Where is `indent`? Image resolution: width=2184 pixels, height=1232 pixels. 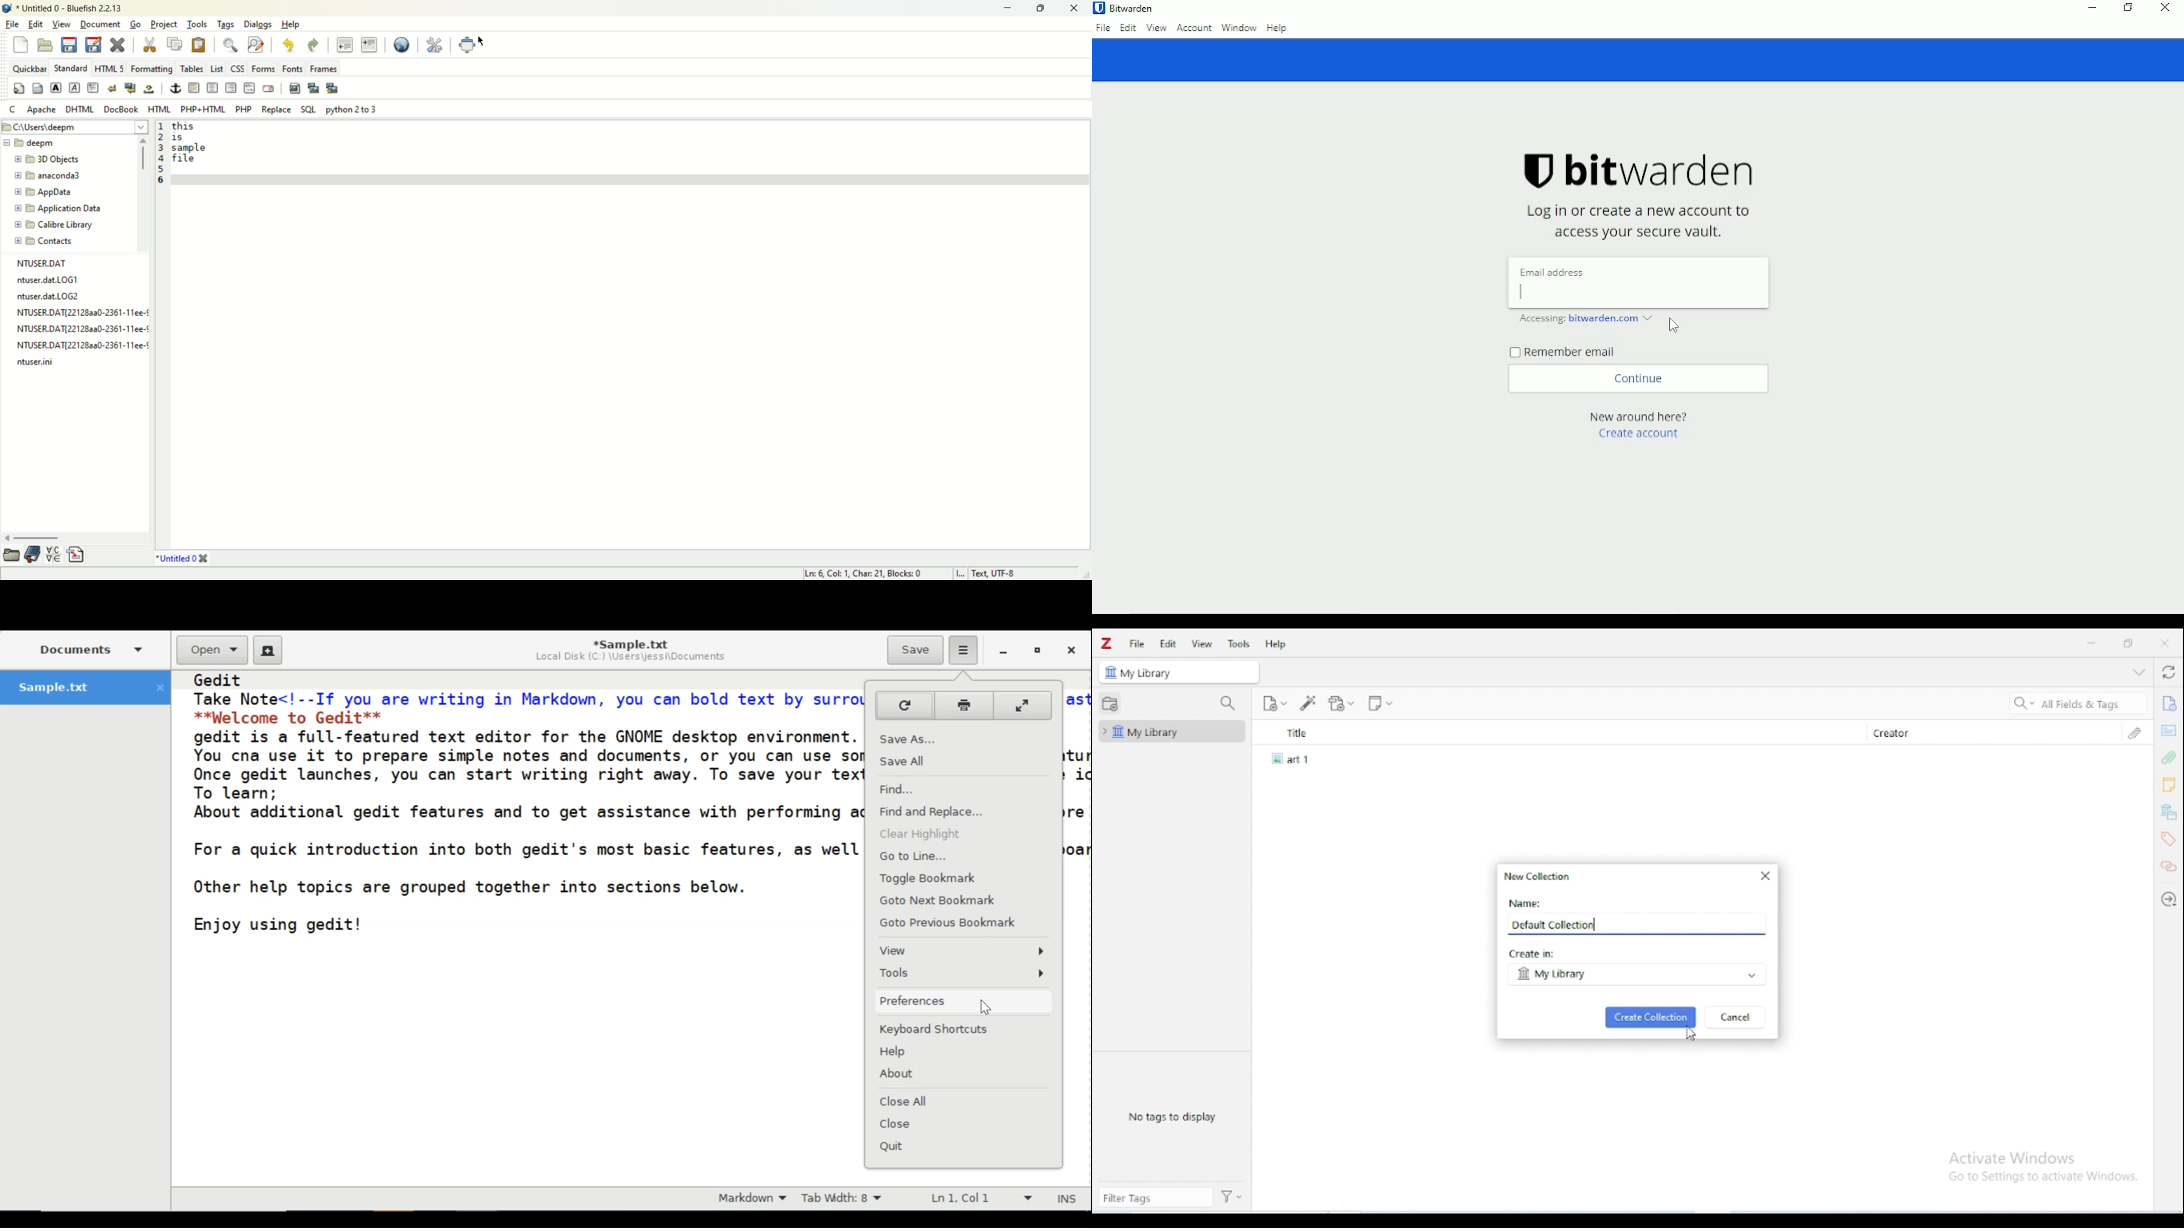
indent is located at coordinates (371, 44).